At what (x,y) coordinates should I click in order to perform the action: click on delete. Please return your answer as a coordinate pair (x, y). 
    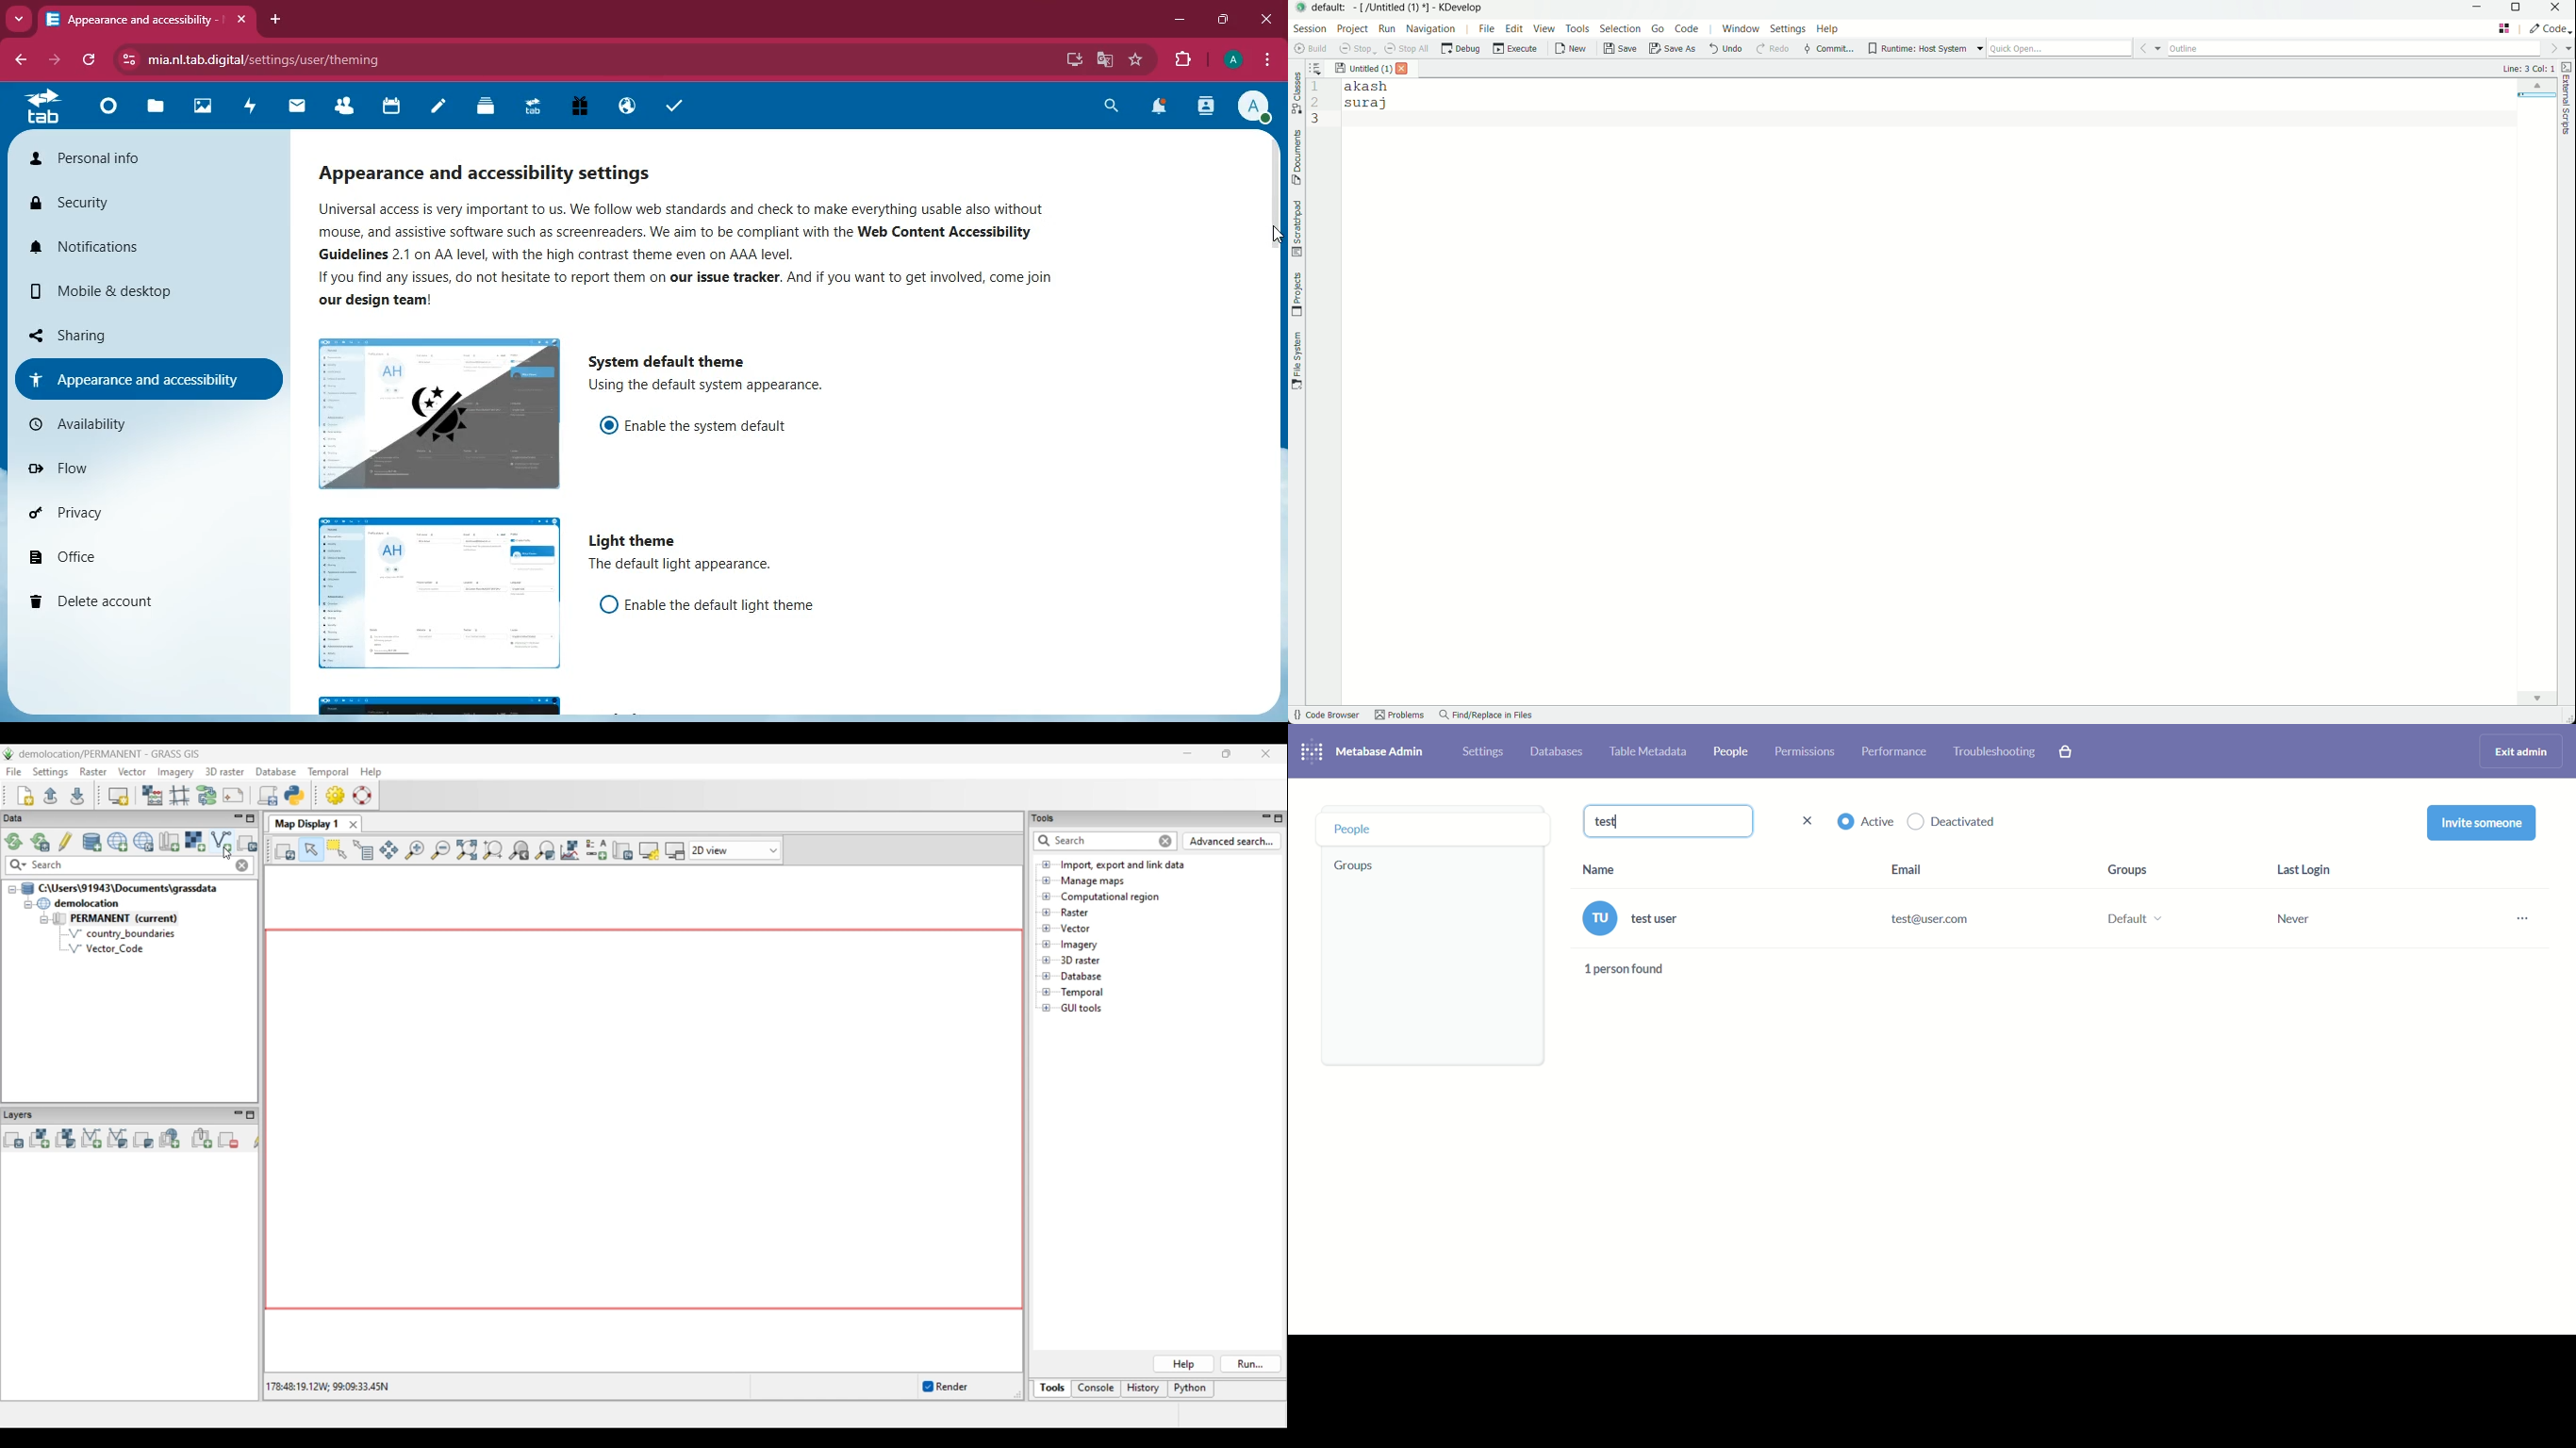
    Looking at the image, I should click on (152, 604).